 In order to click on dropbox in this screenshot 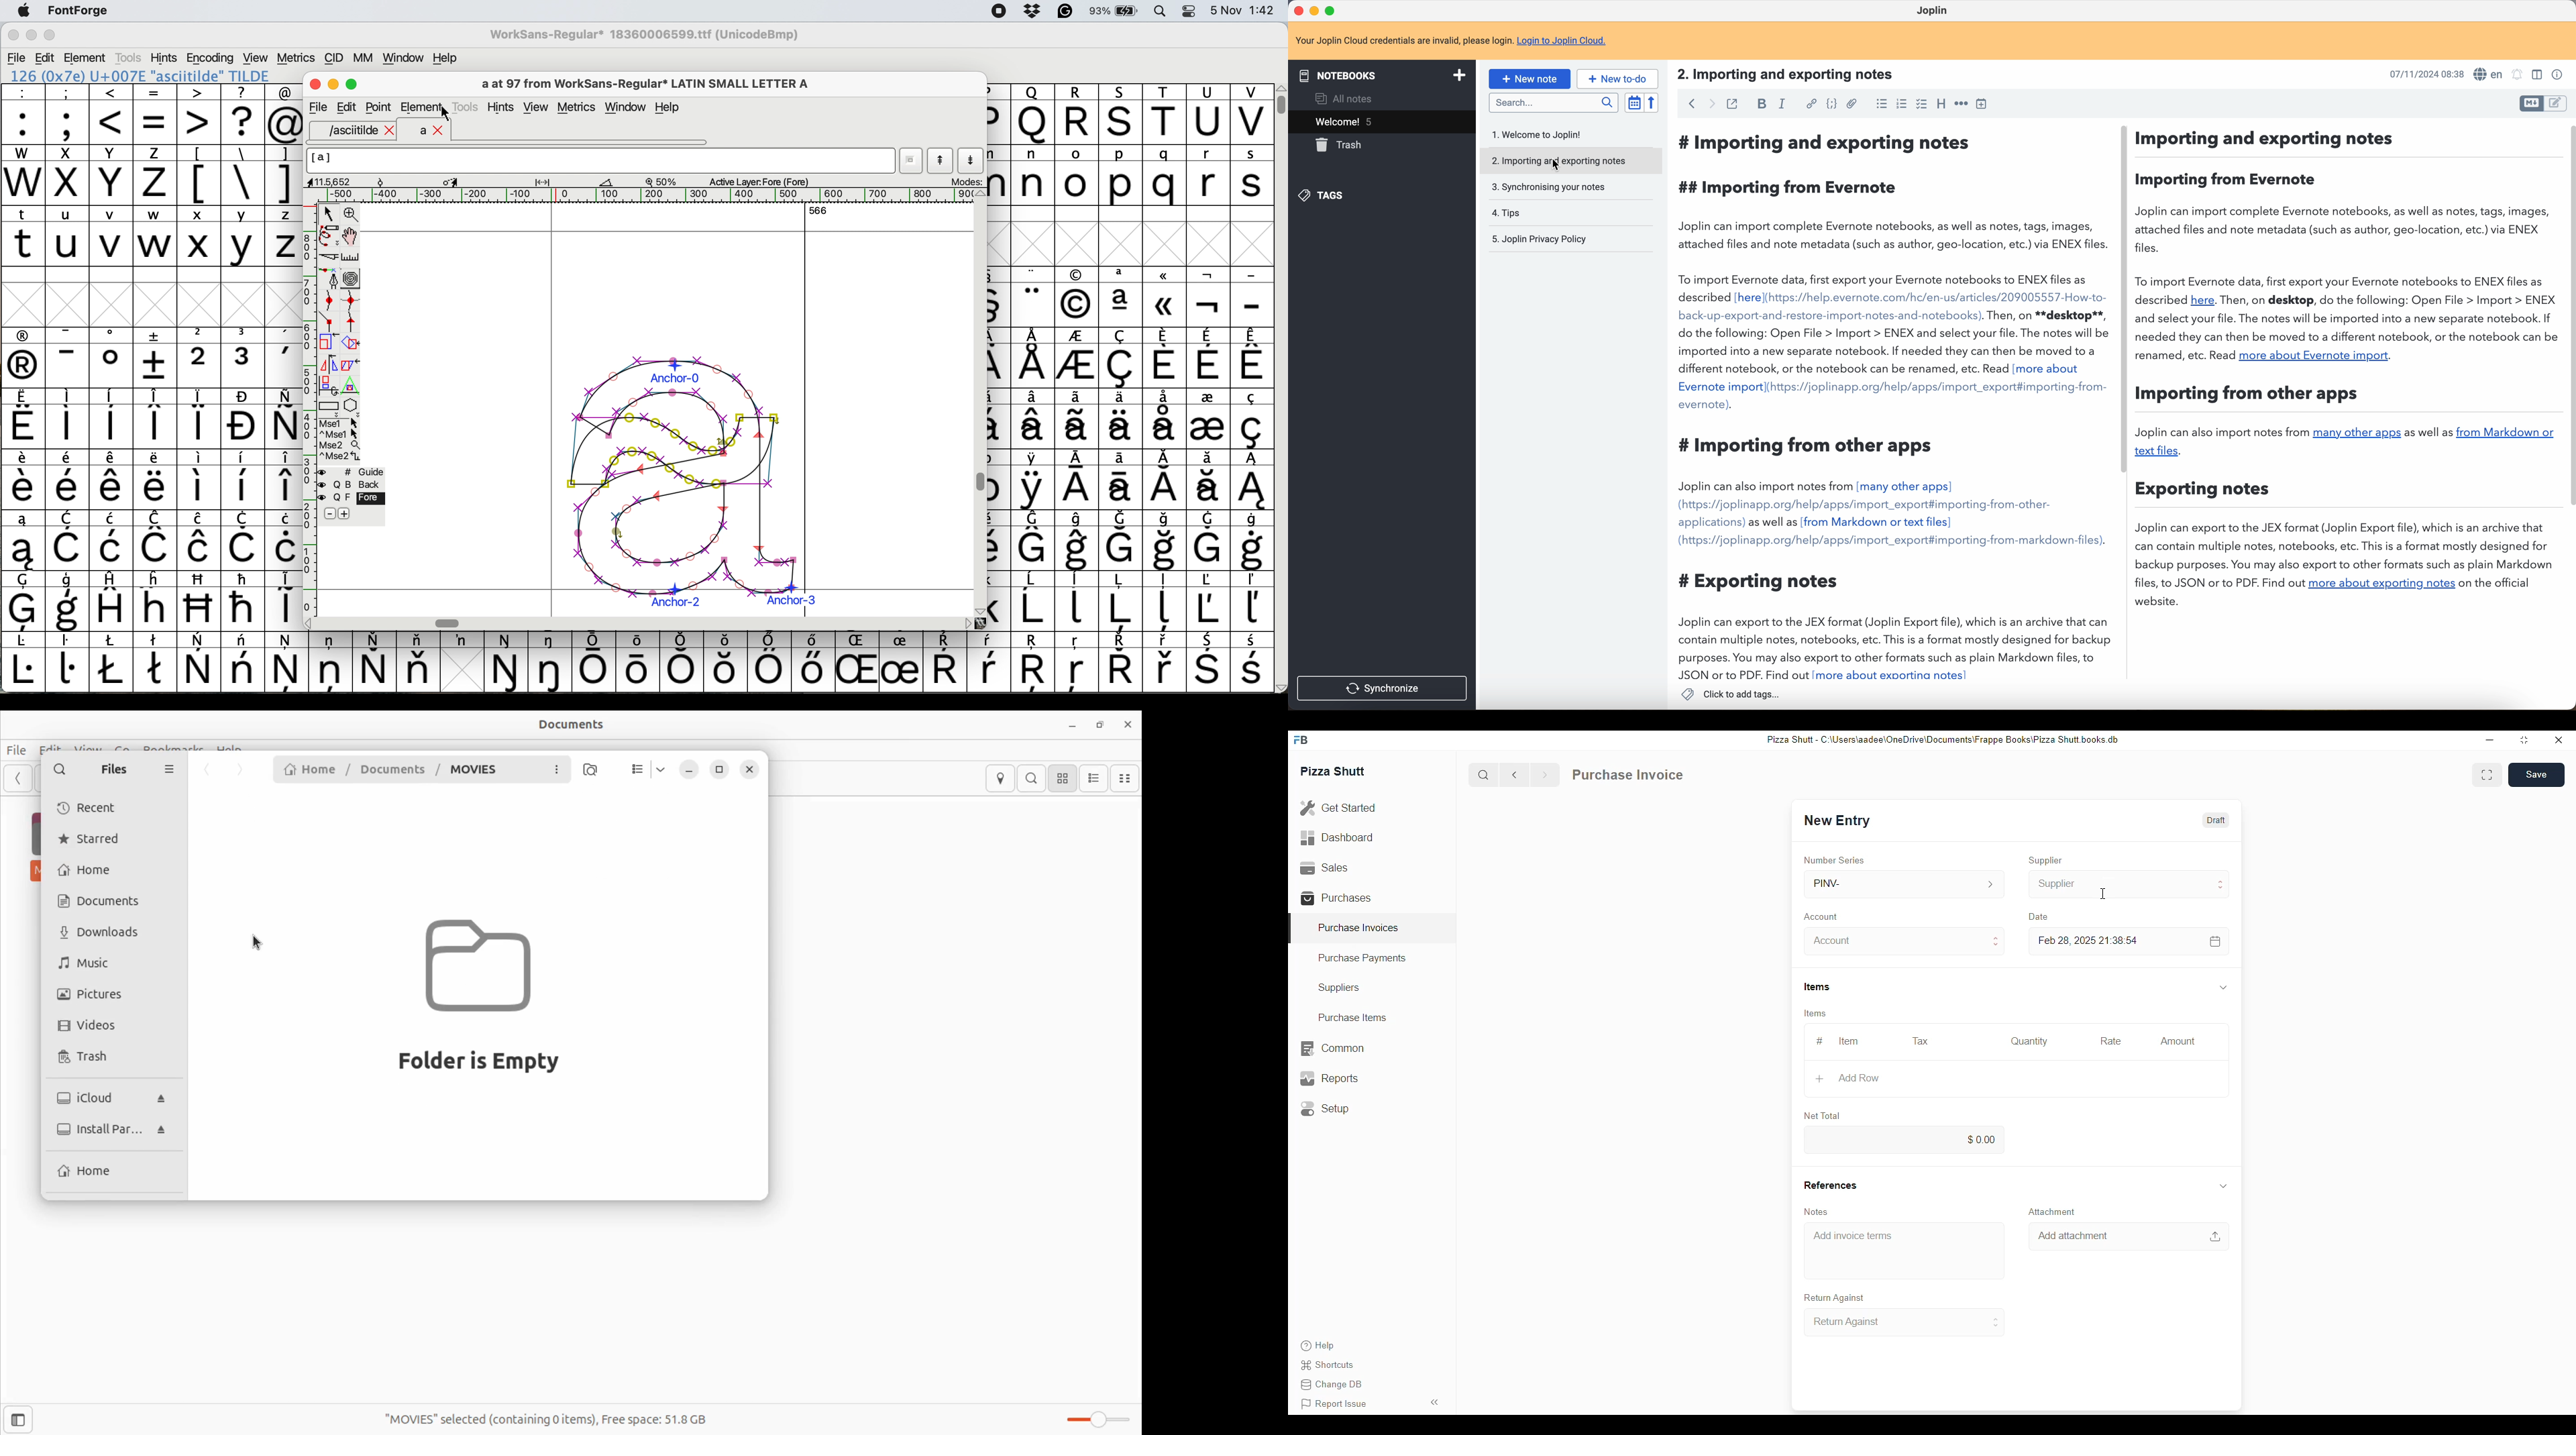, I will do `click(1029, 11)`.